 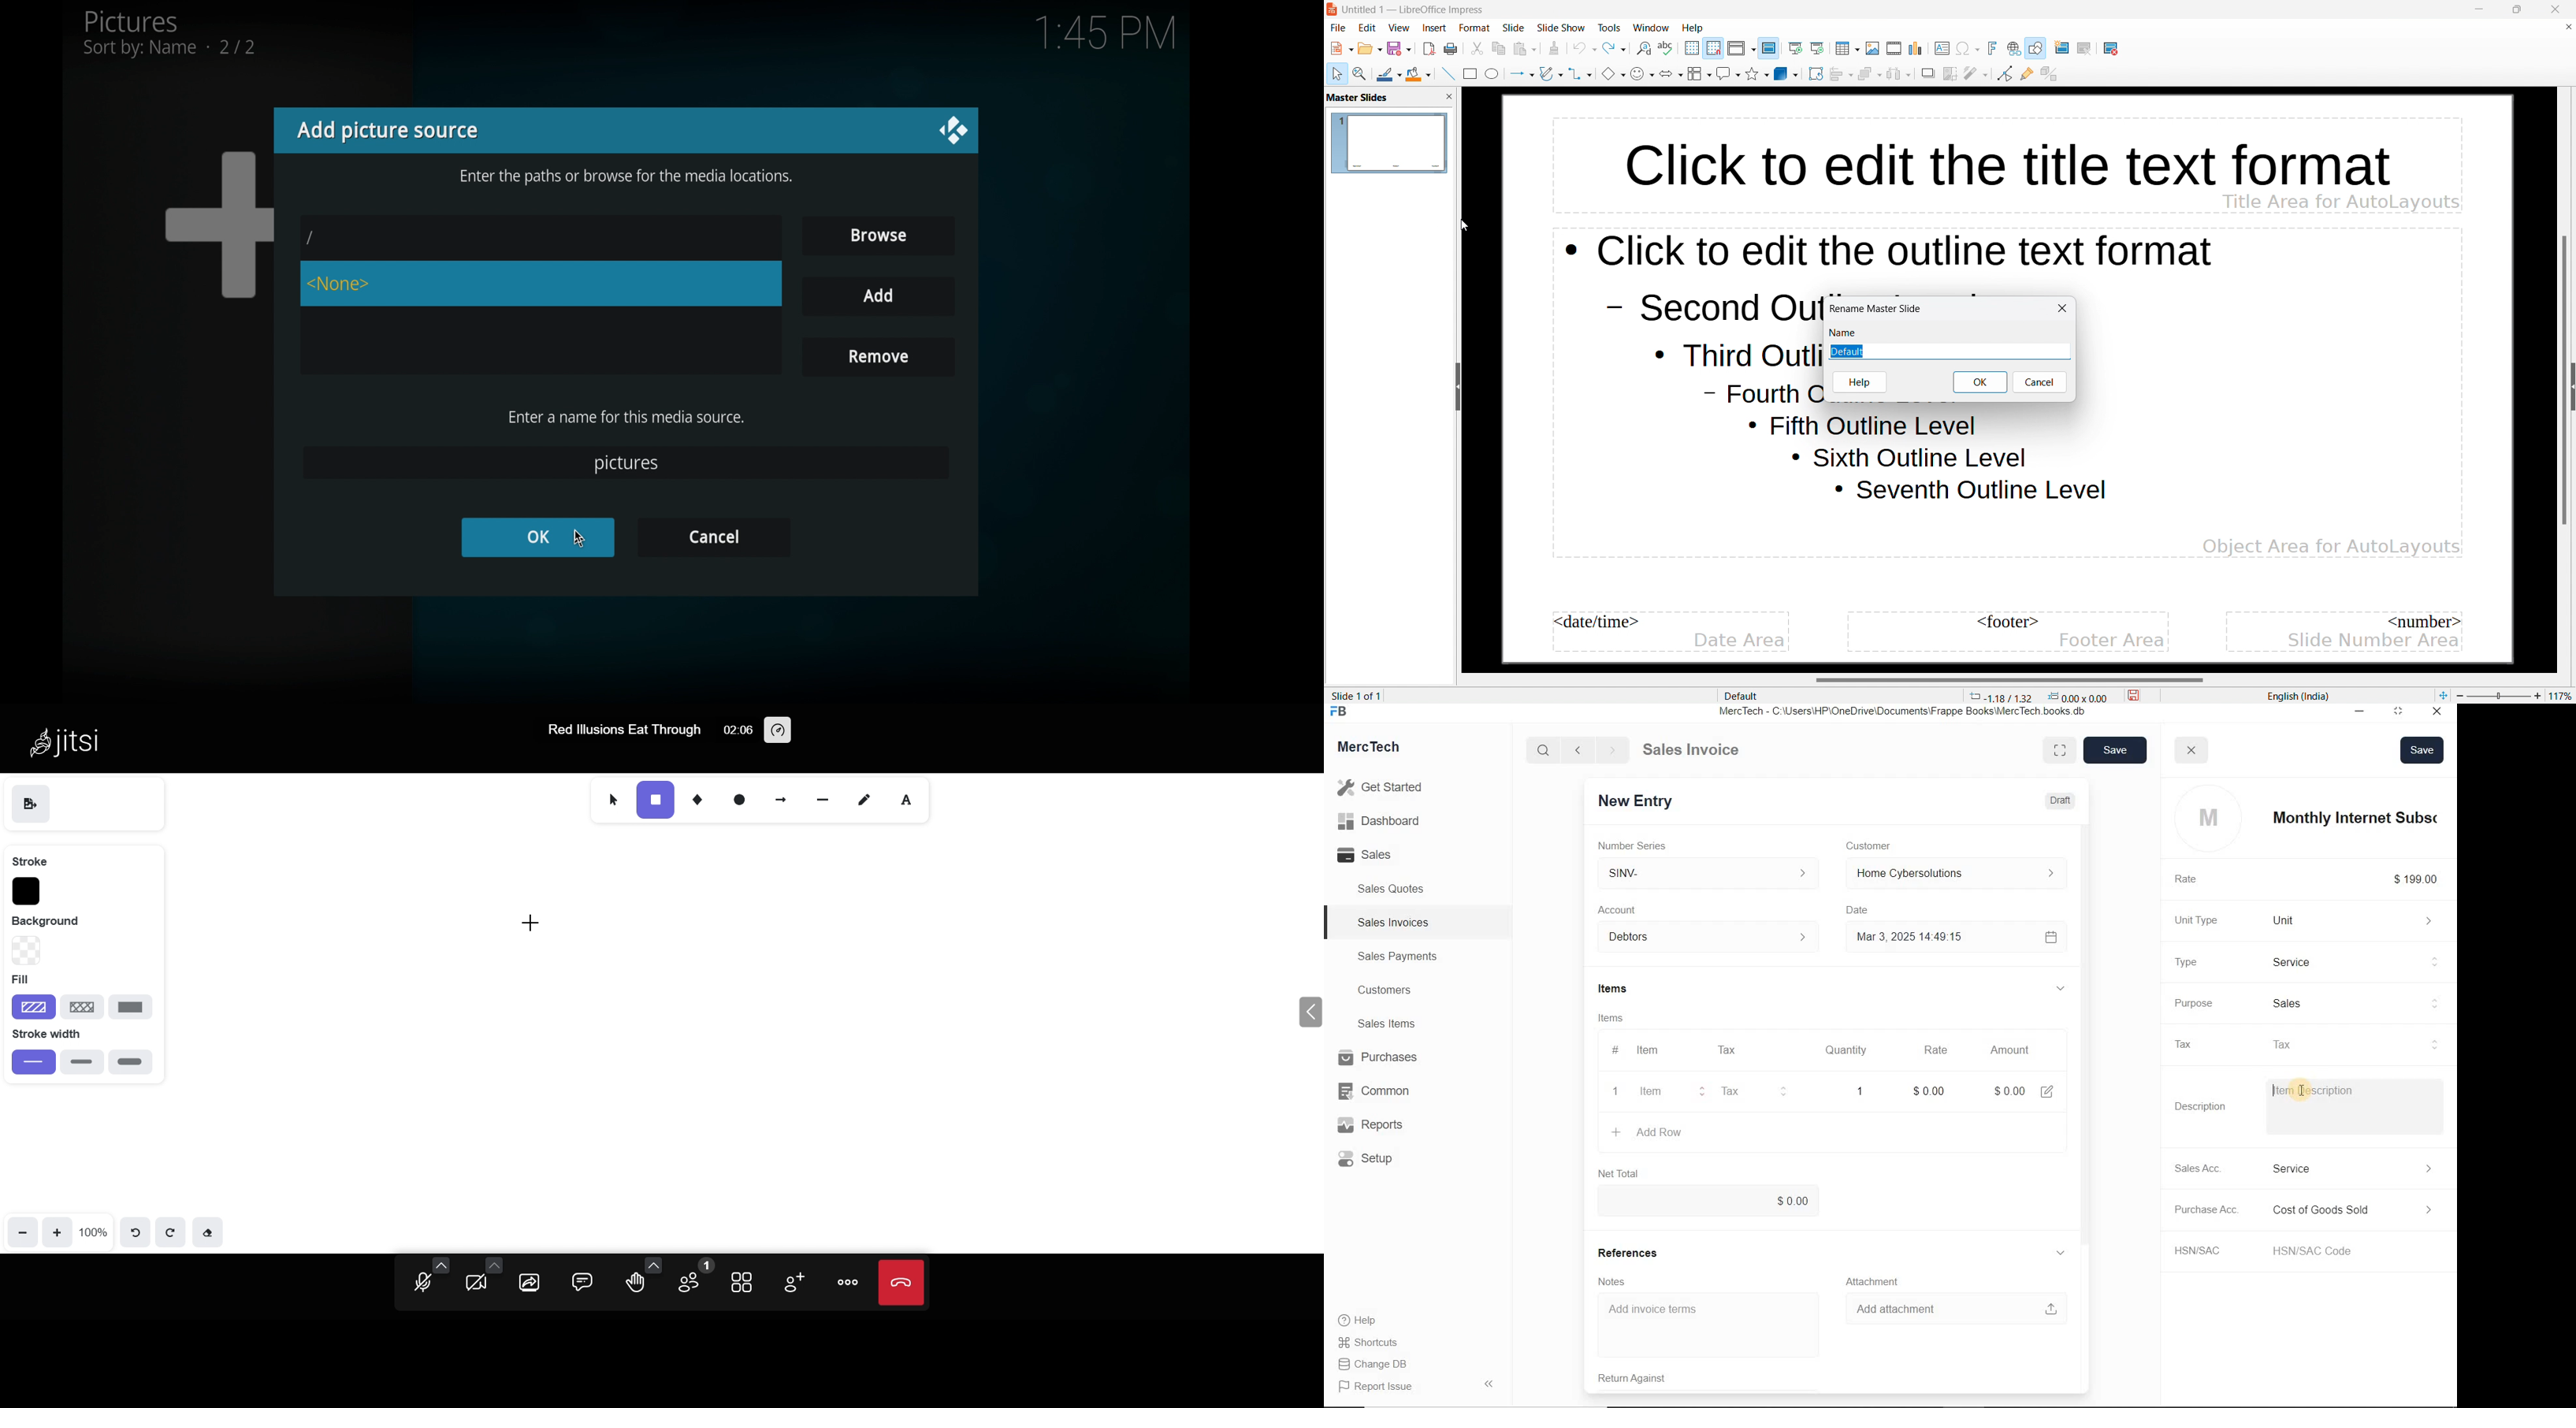 What do you see at coordinates (619, 731) in the screenshot?
I see `Red lllusions Eat Through` at bounding box center [619, 731].